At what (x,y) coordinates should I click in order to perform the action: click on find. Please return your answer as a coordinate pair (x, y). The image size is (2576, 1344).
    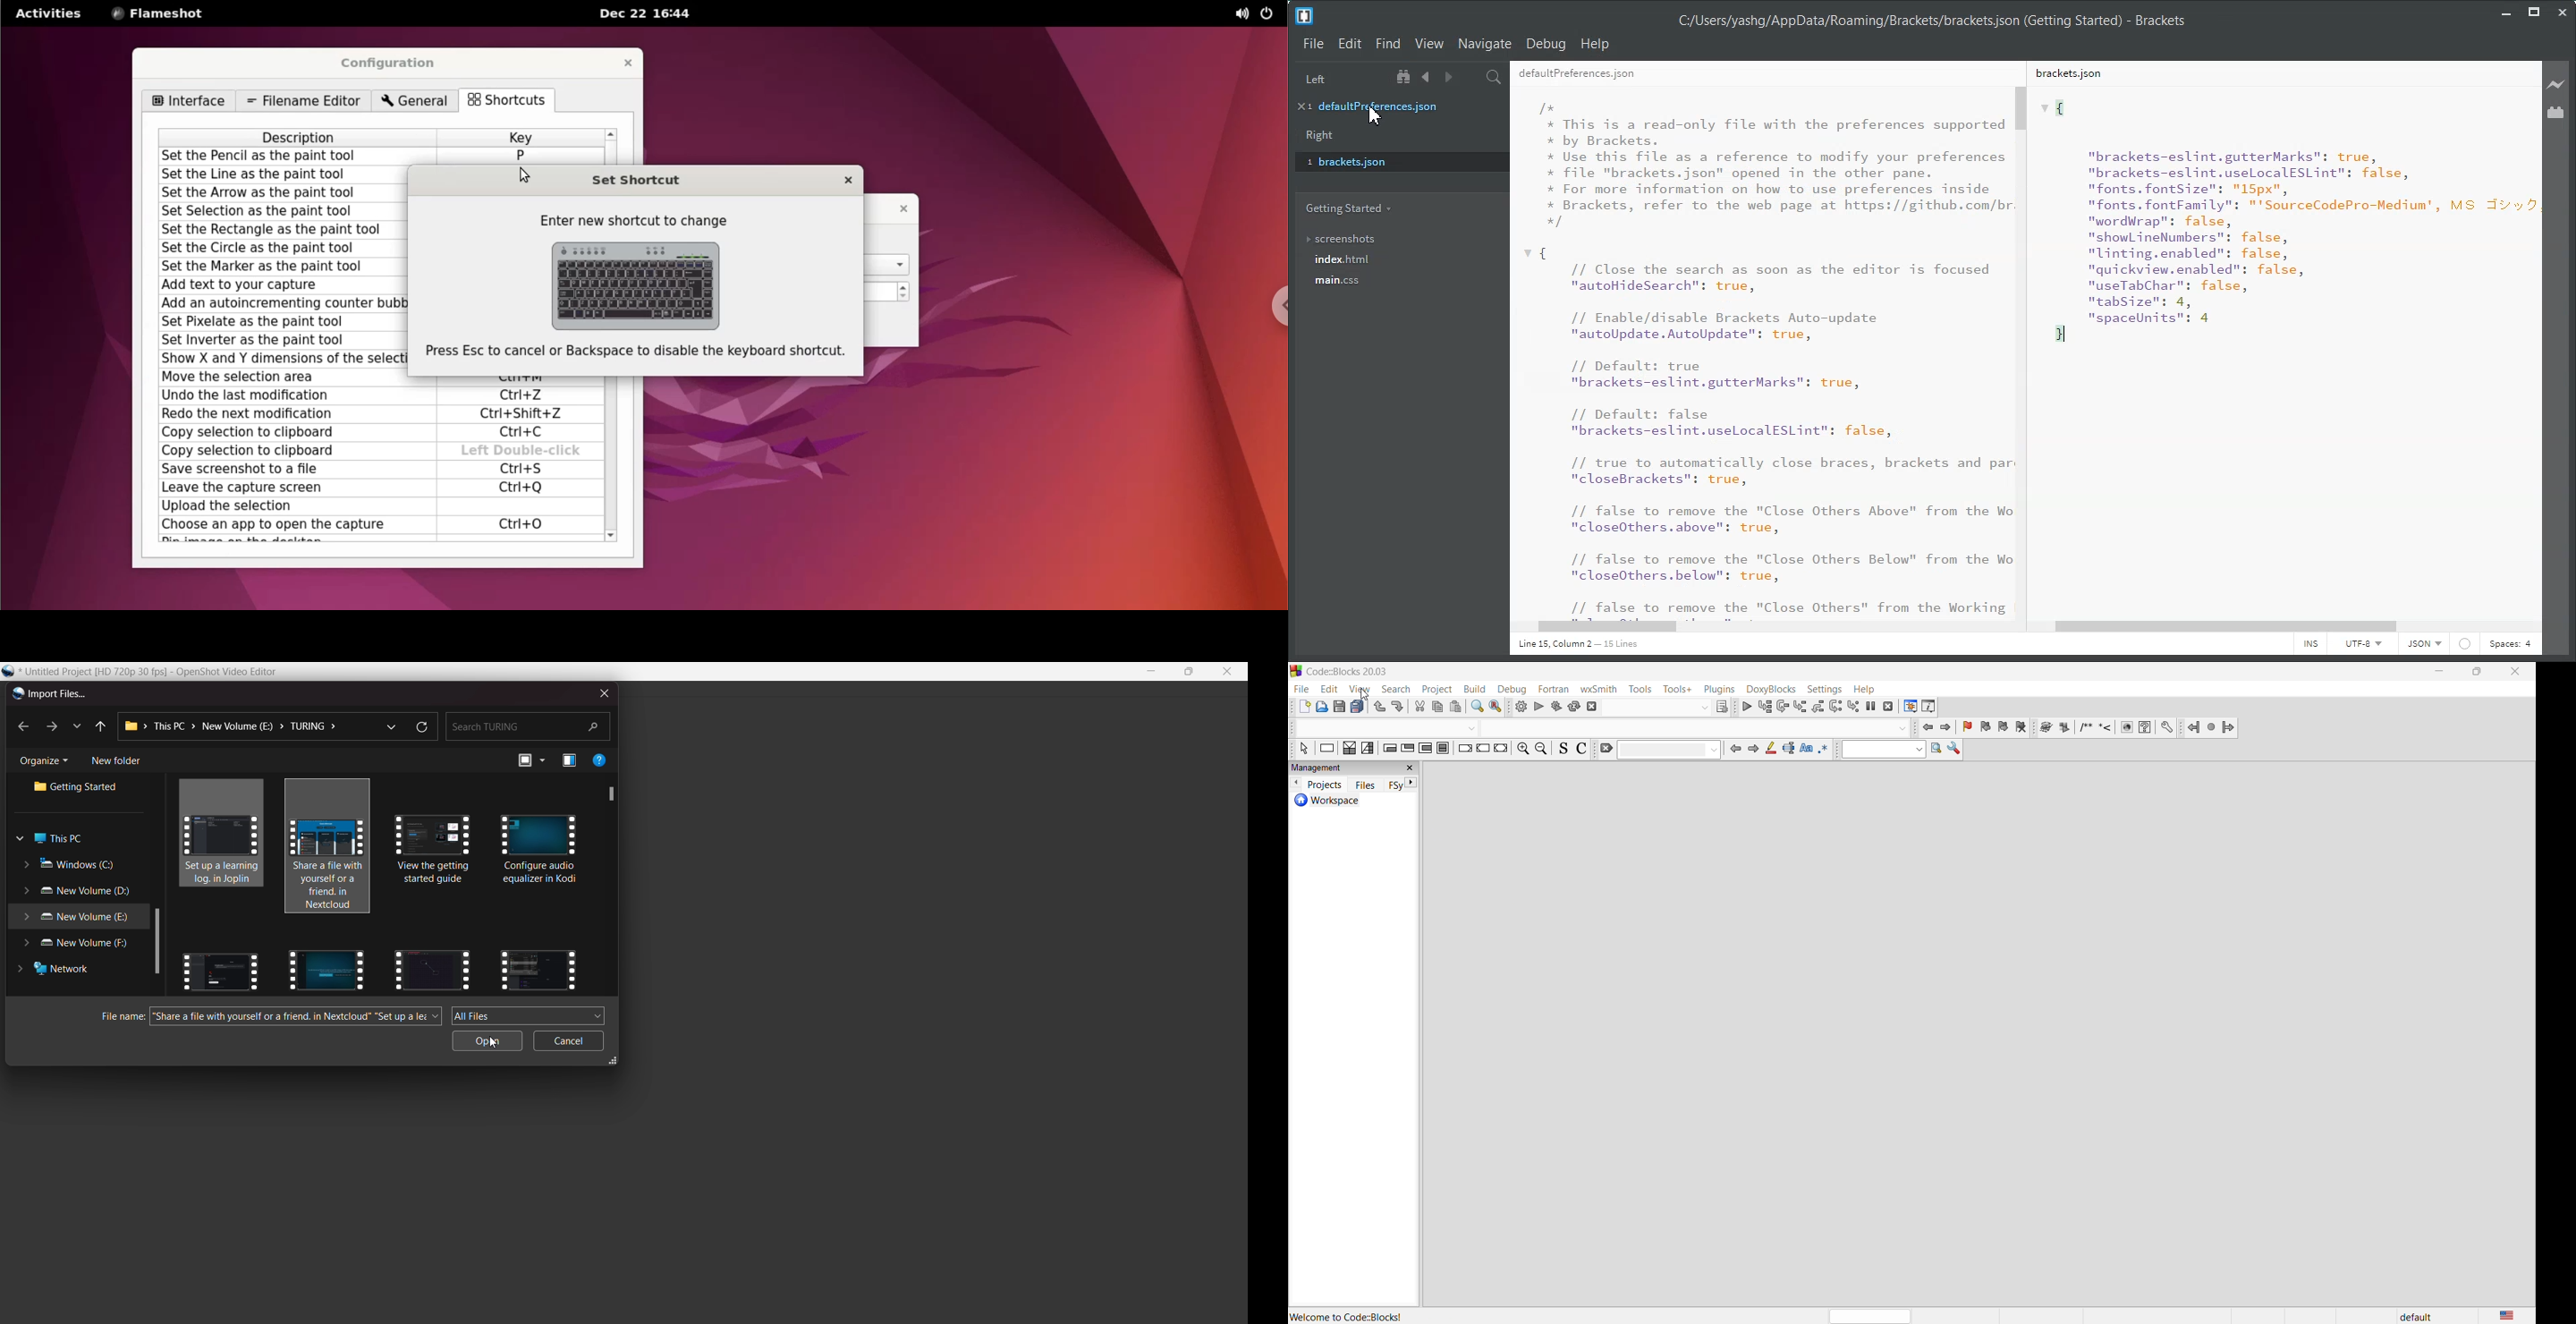
    Looking at the image, I should click on (1477, 706).